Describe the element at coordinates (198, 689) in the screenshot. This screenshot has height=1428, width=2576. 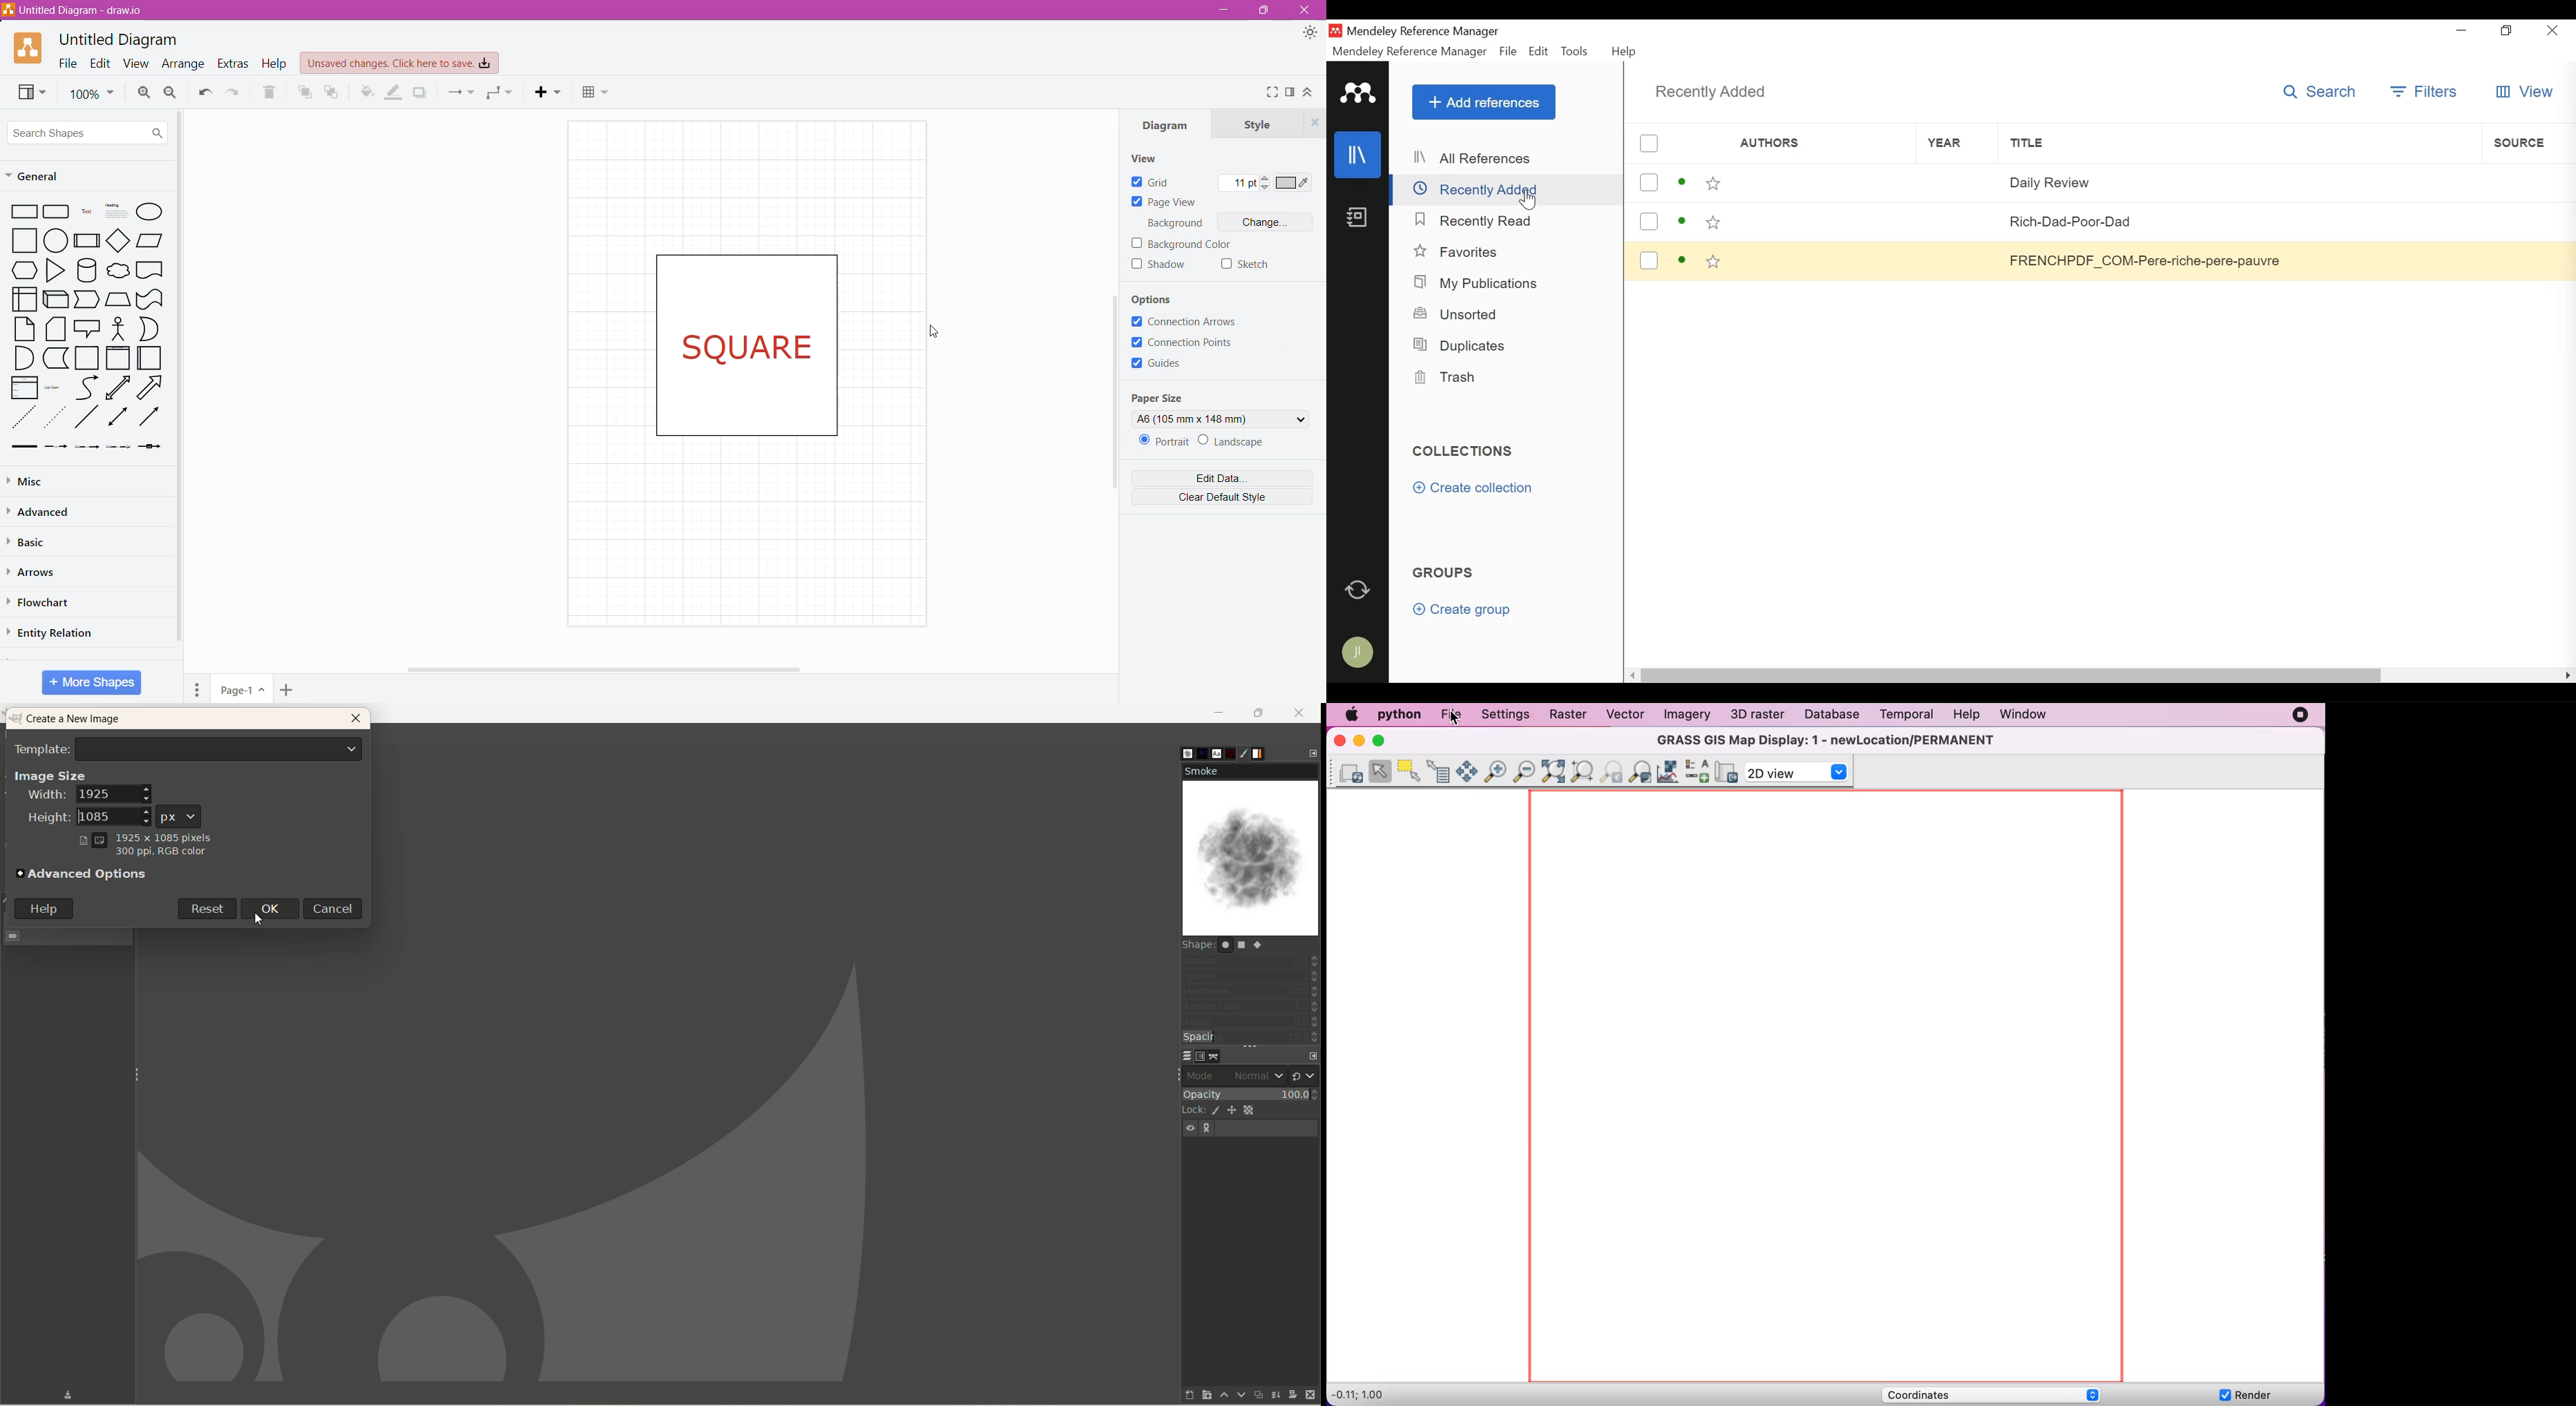
I see `Pages` at that location.